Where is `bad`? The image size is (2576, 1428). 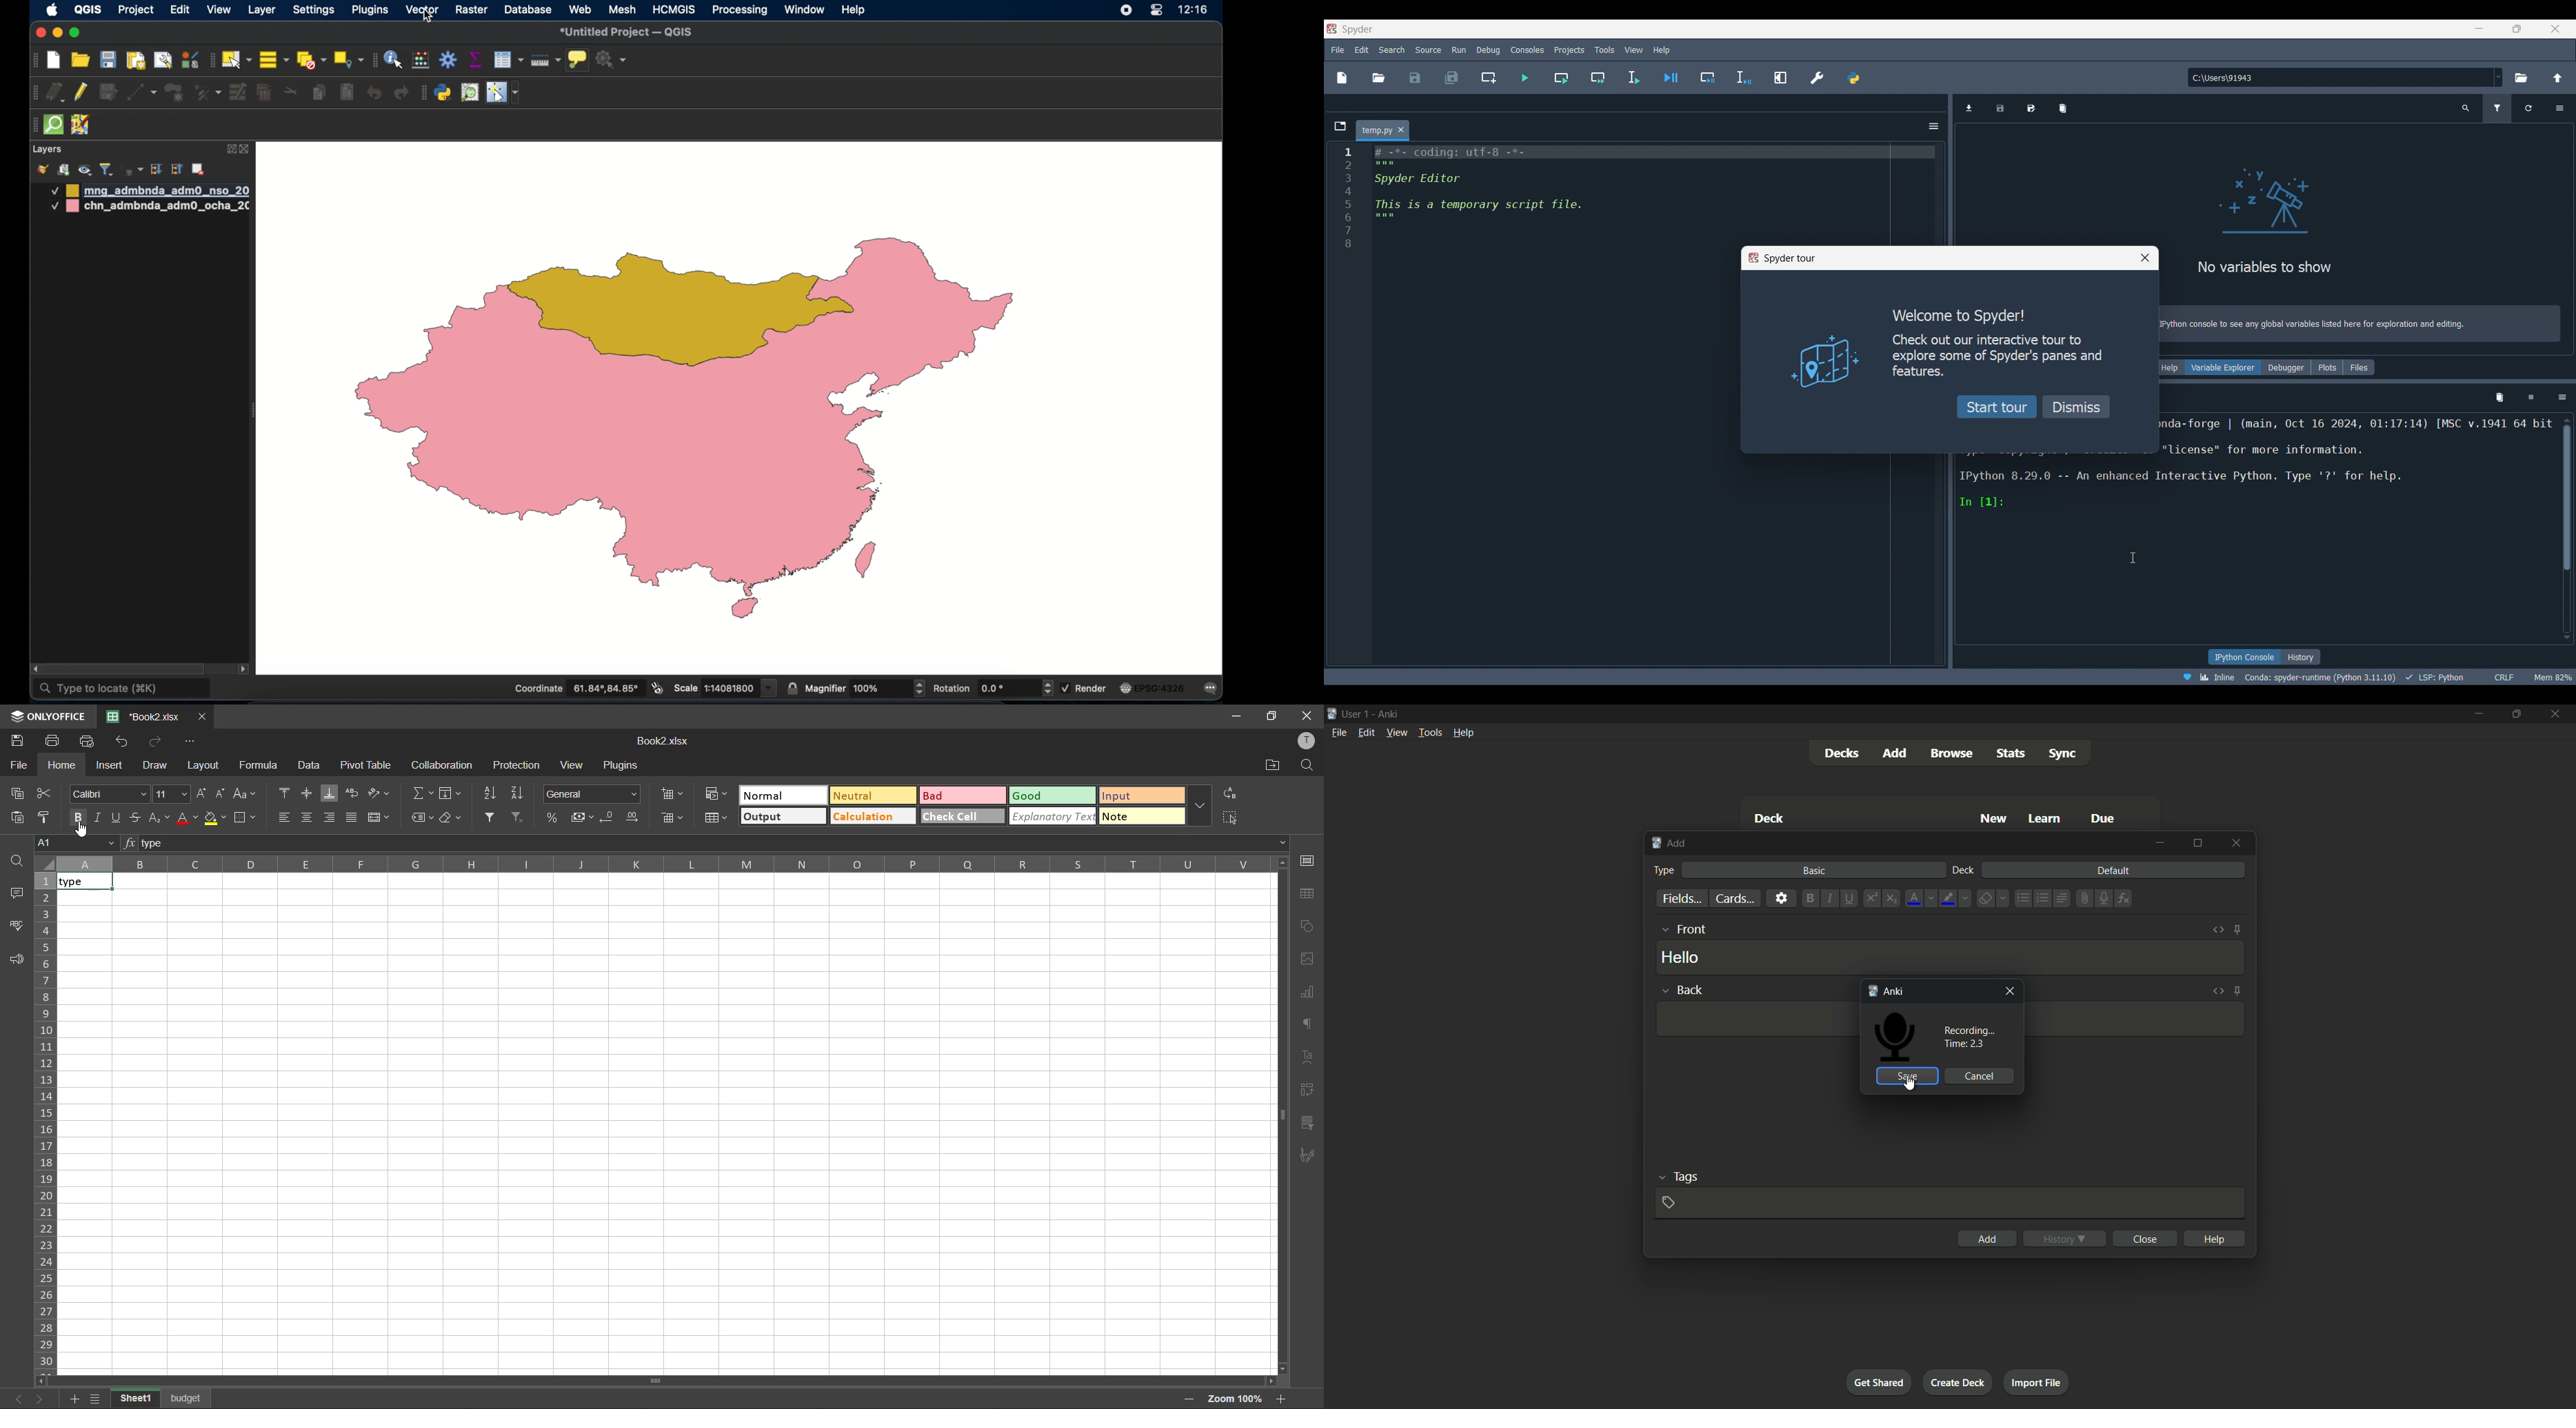 bad is located at coordinates (963, 796).